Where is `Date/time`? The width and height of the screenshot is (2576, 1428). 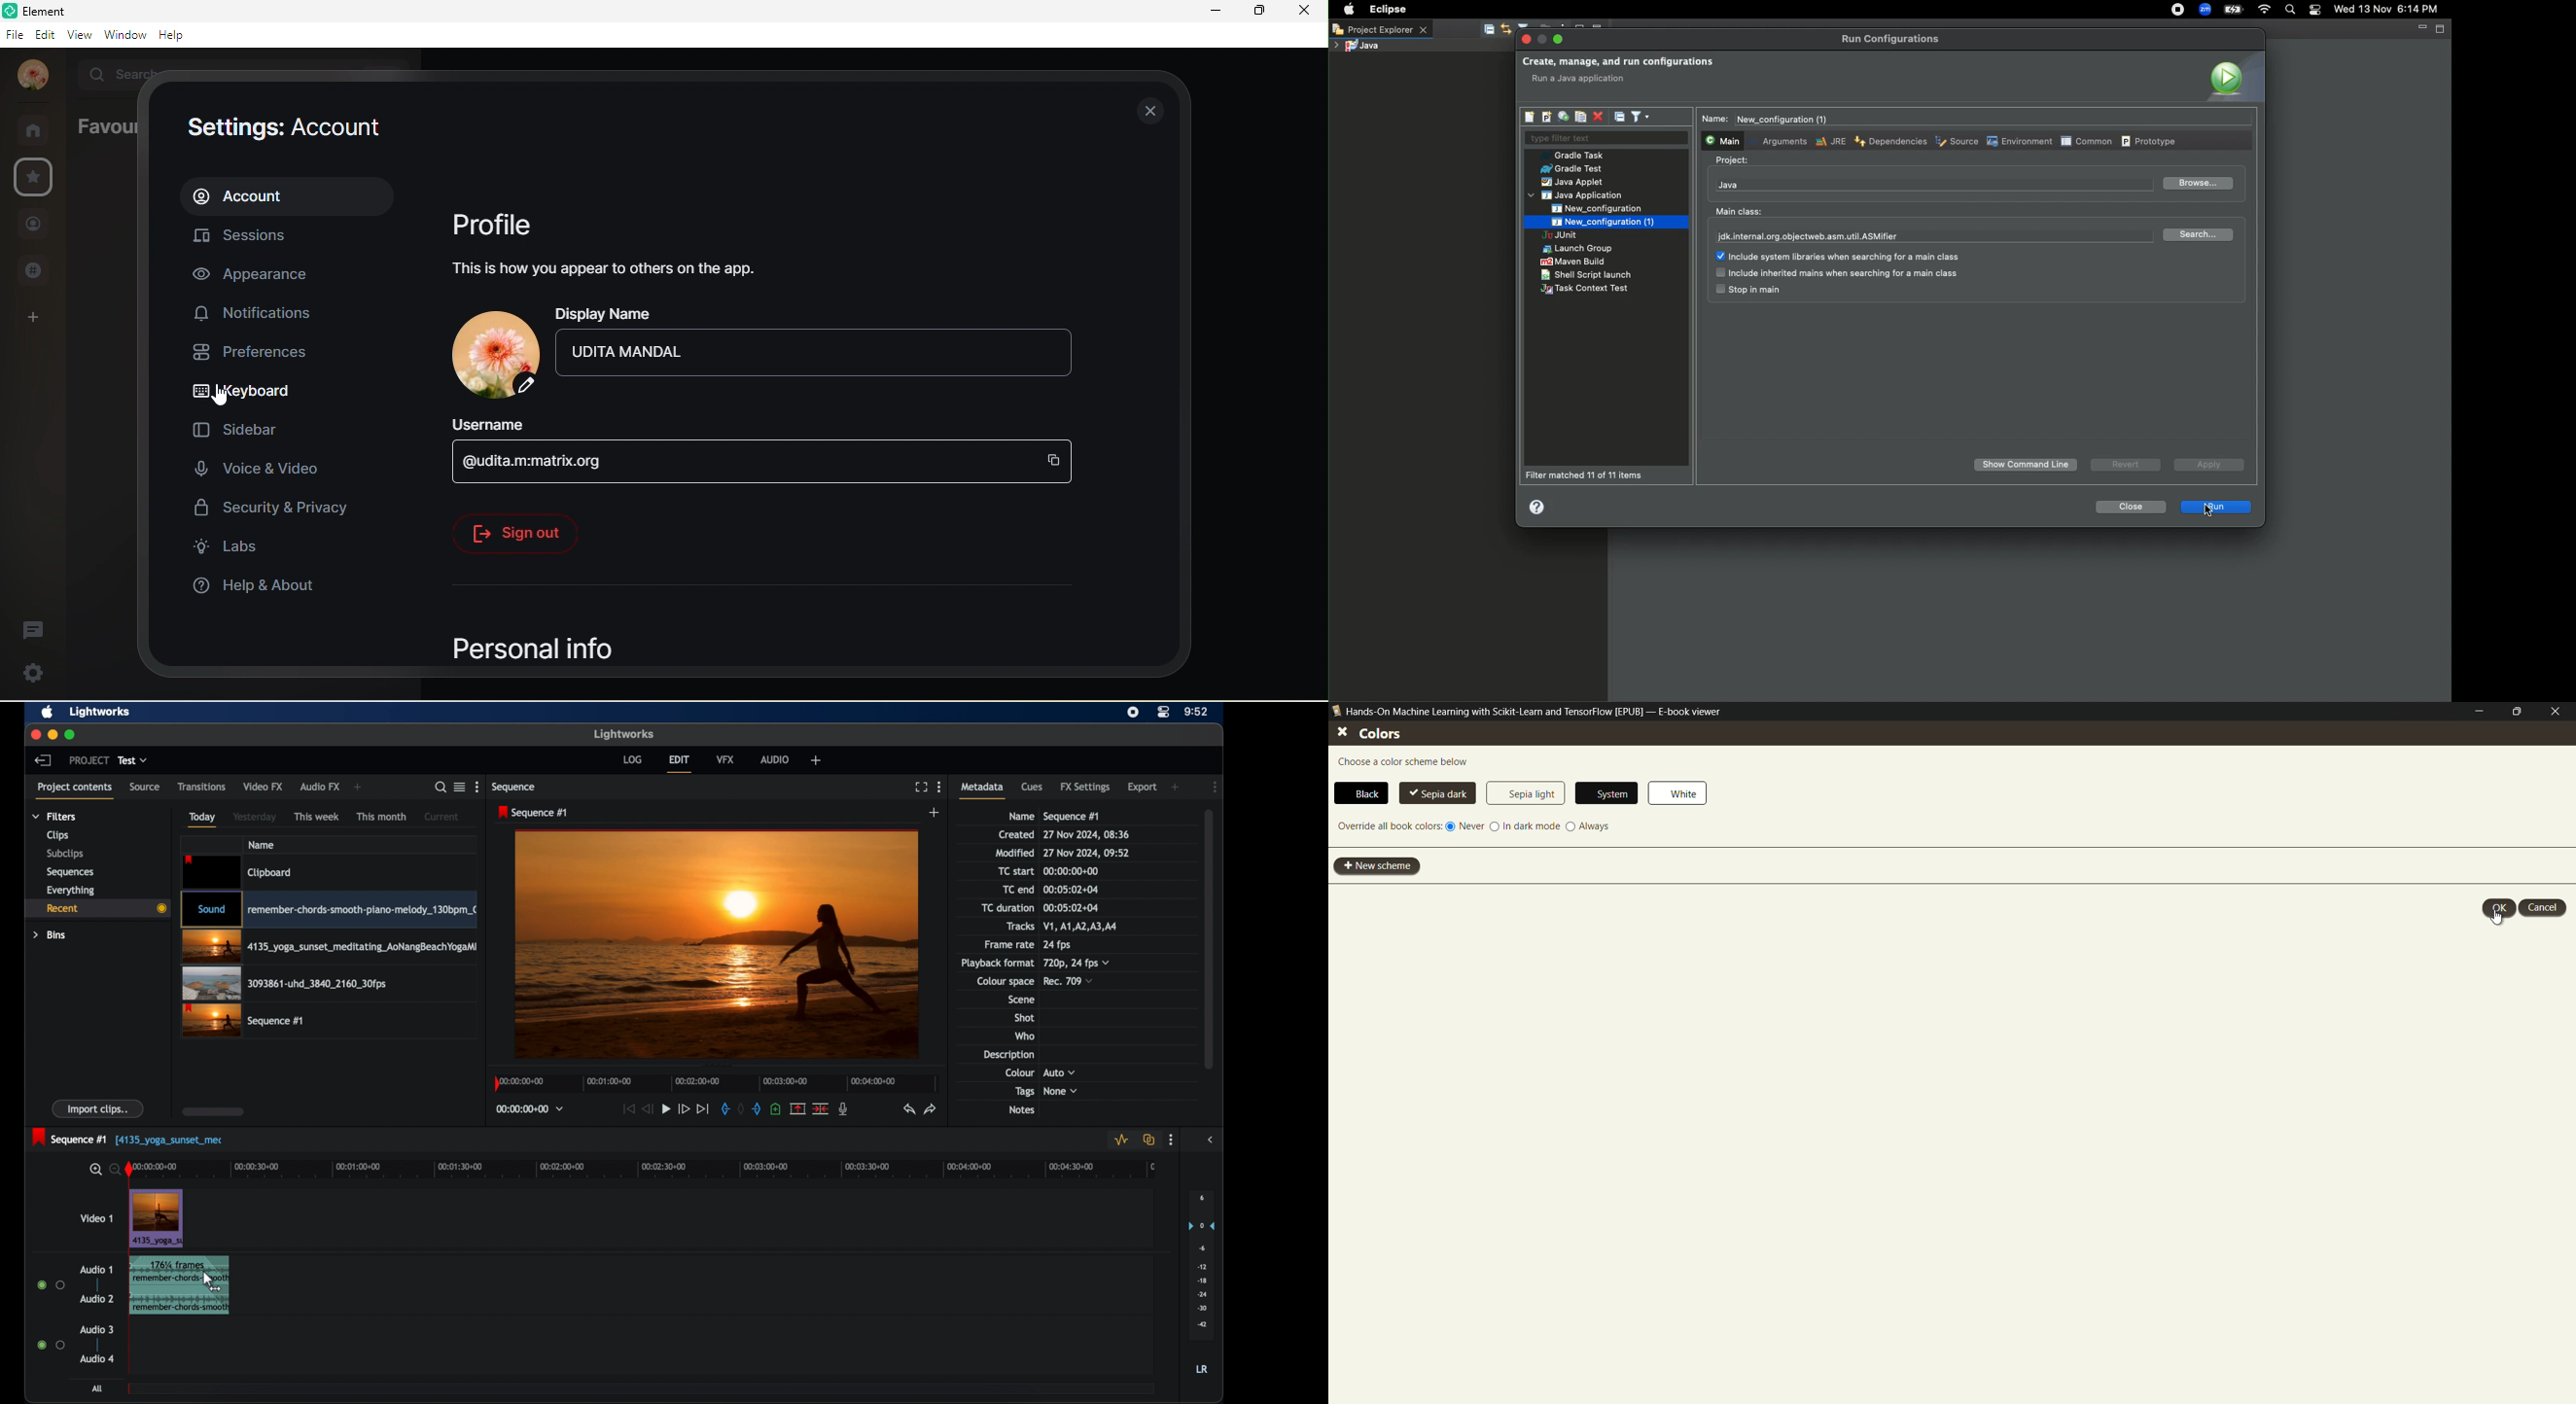
Date/time is located at coordinates (2392, 9).